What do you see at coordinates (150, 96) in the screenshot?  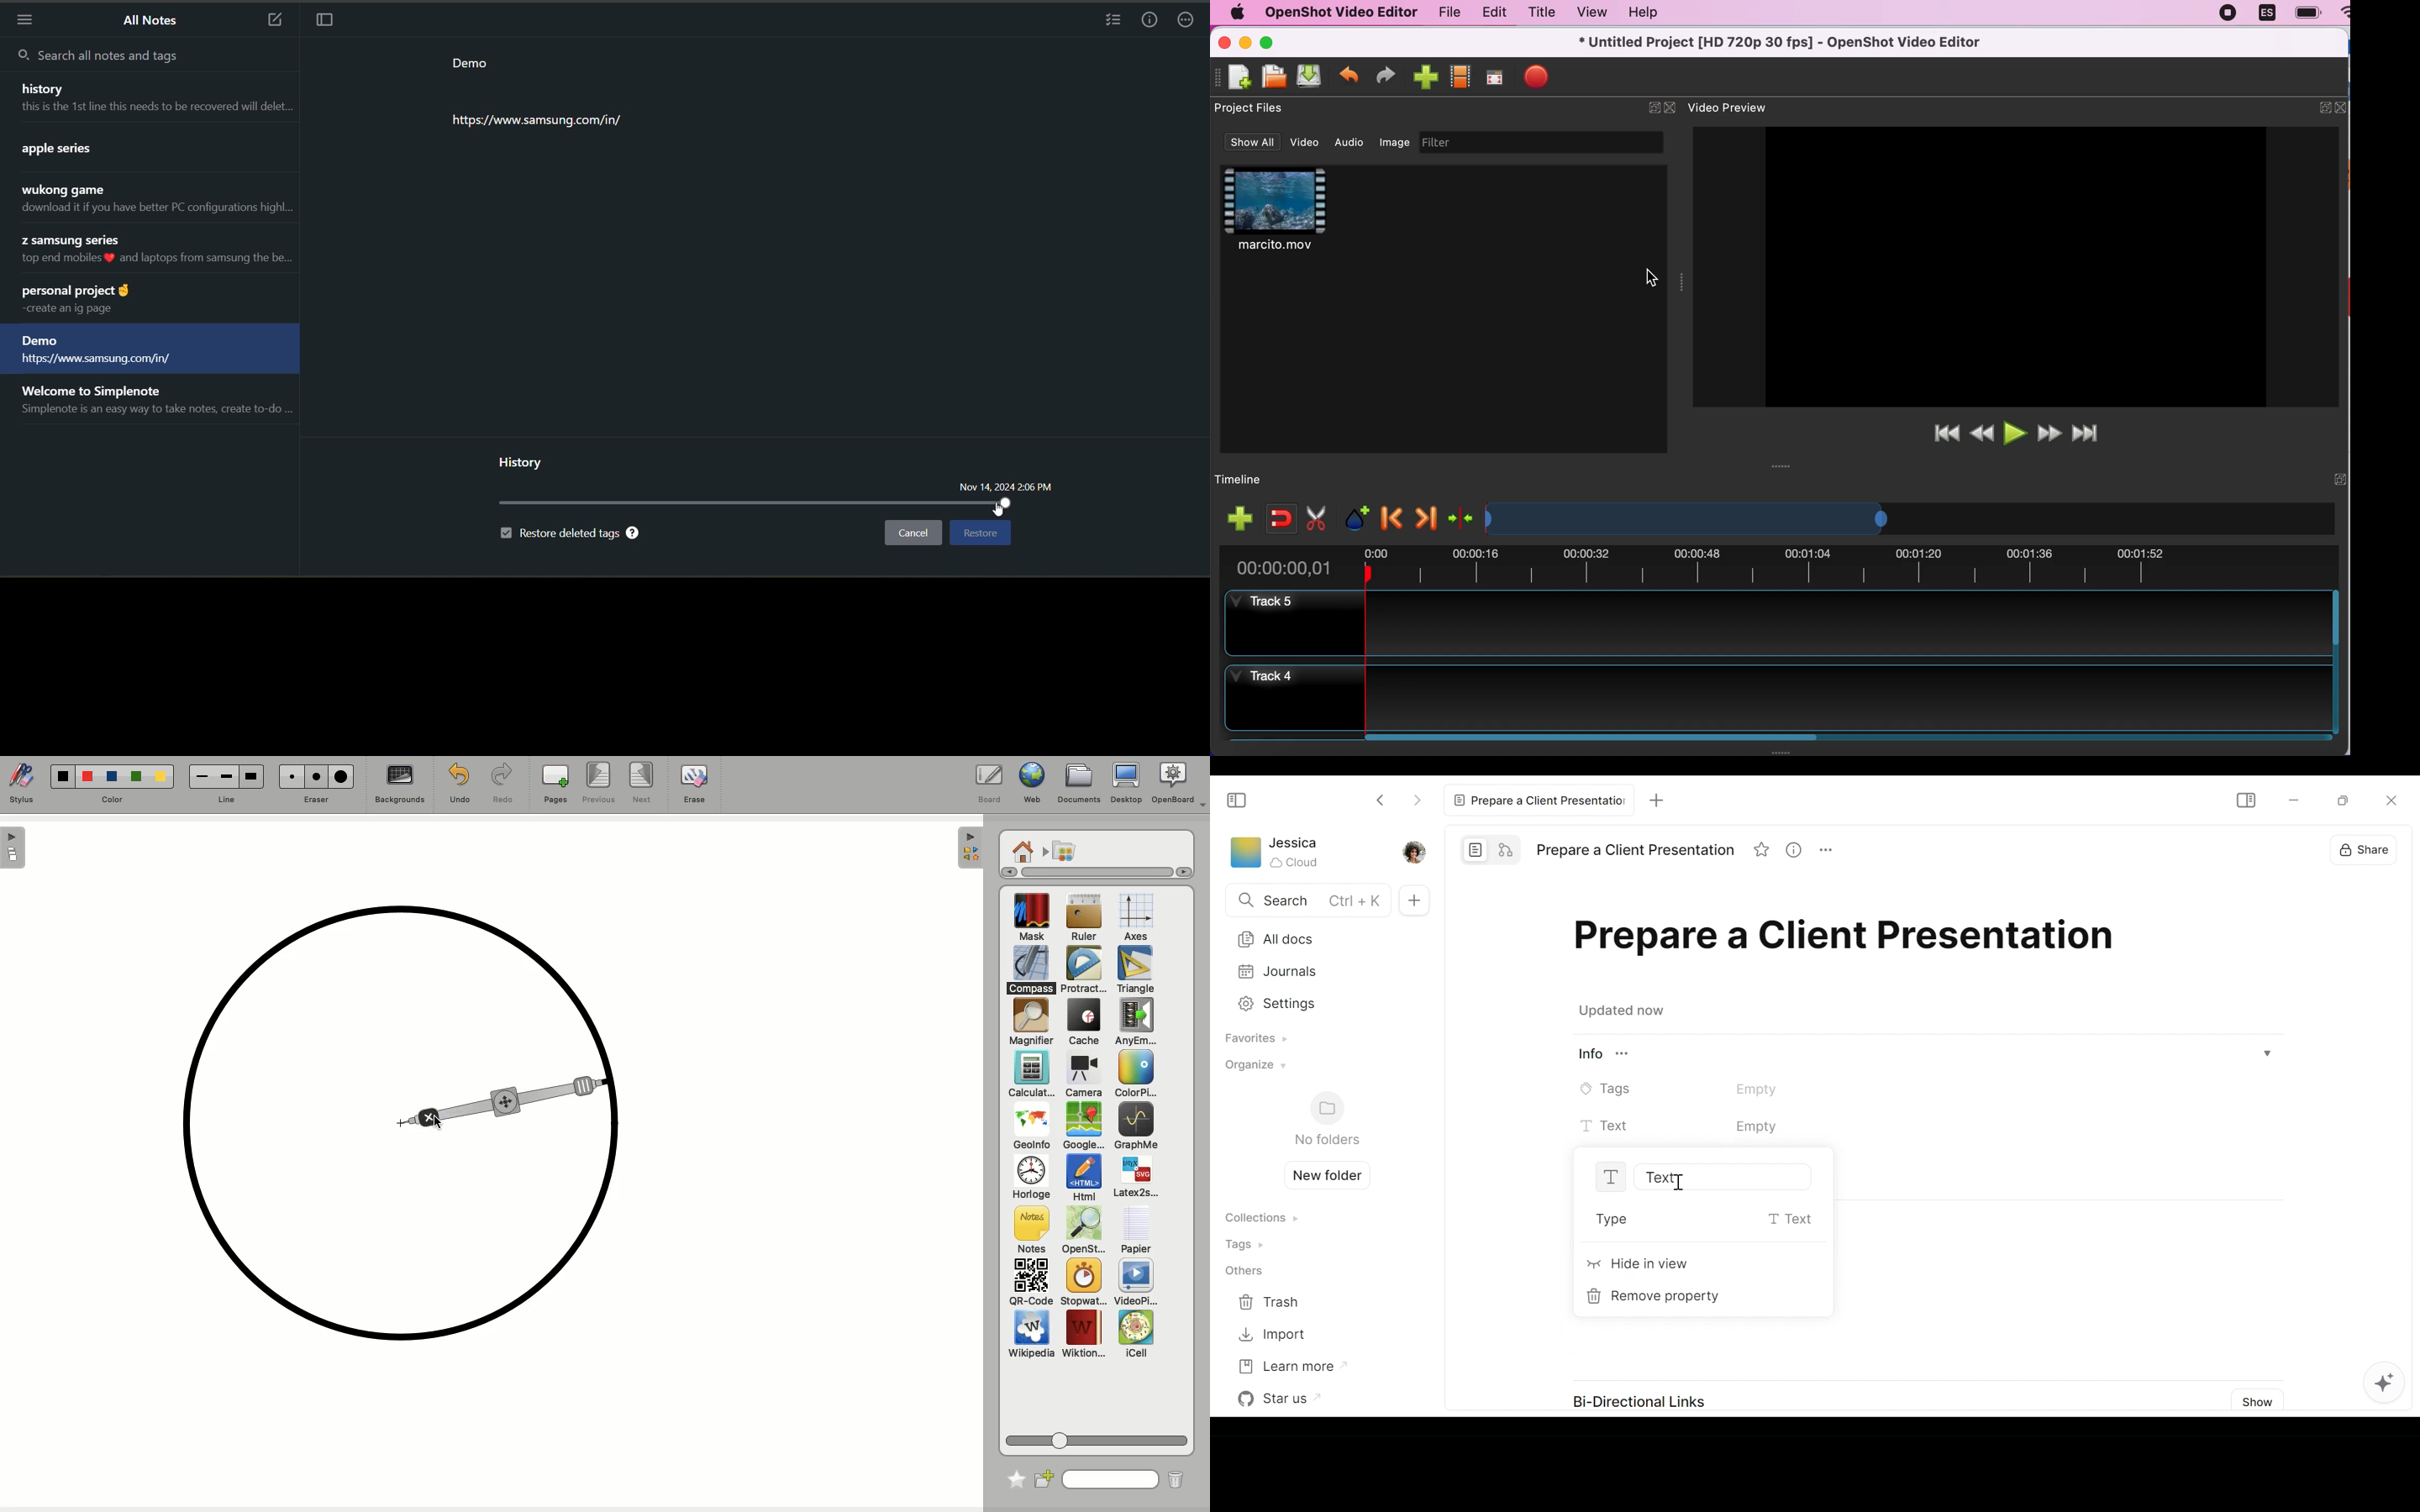 I see `note title and preview` at bounding box center [150, 96].